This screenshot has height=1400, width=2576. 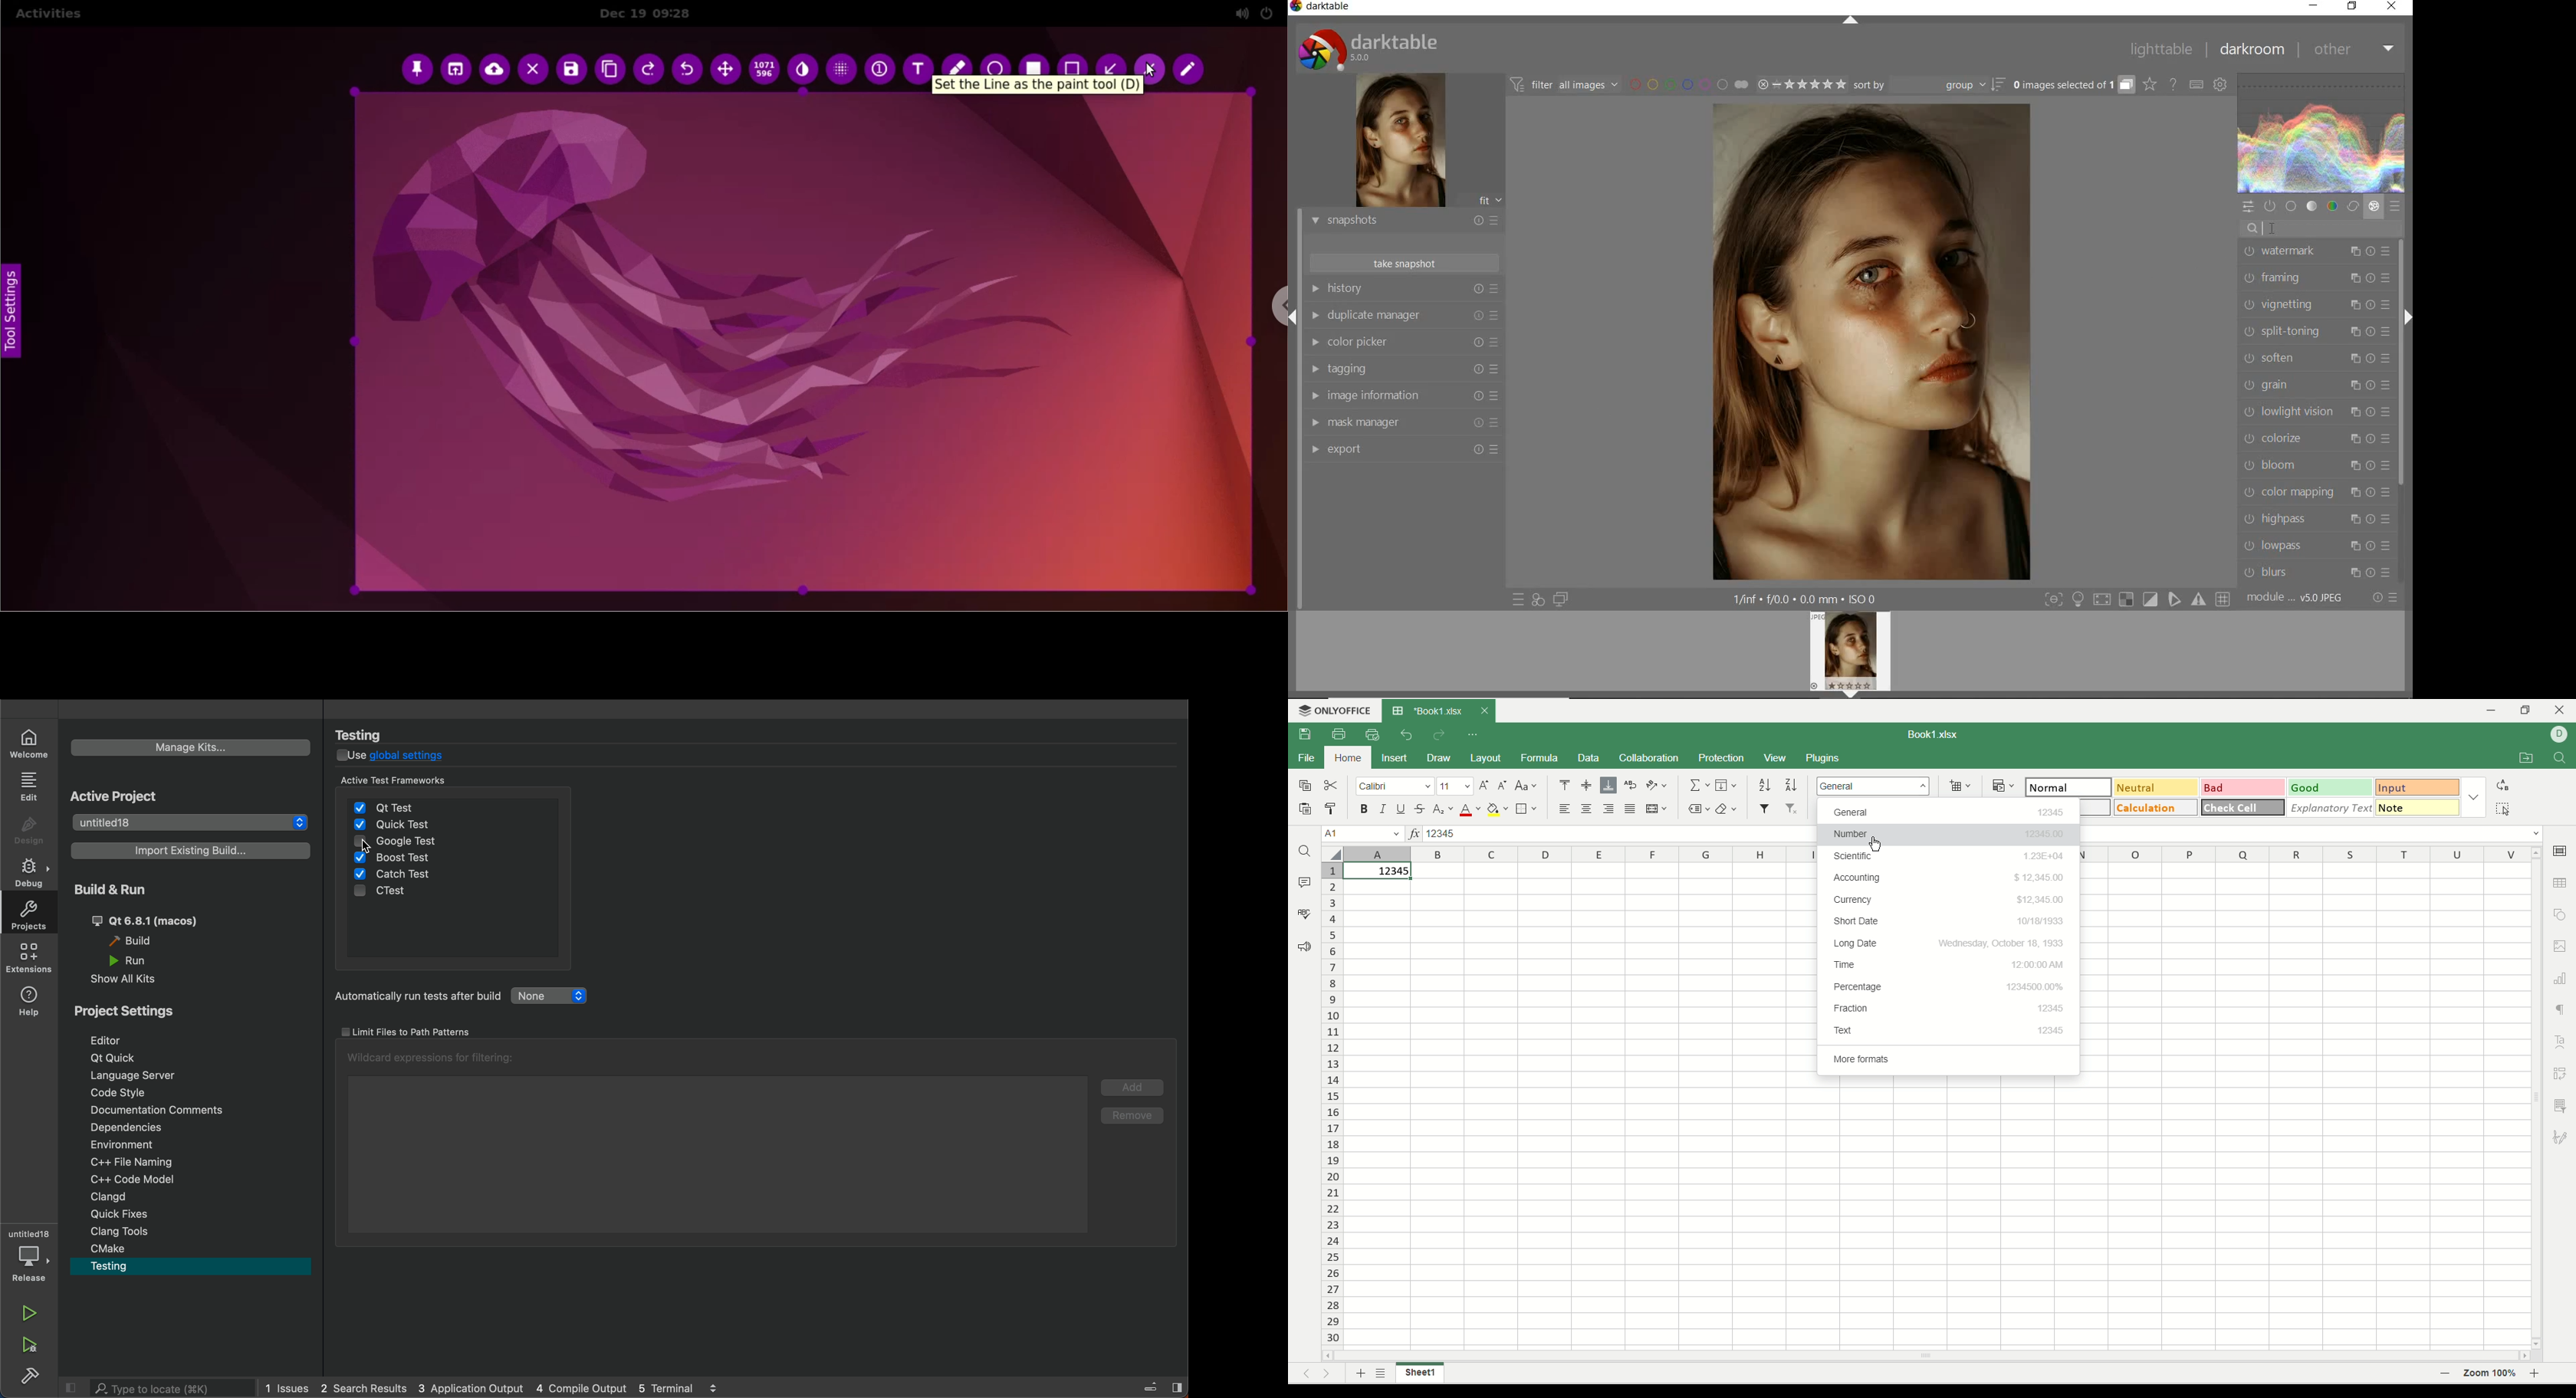 What do you see at coordinates (2559, 710) in the screenshot?
I see `close` at bounding box center [2559, 710].